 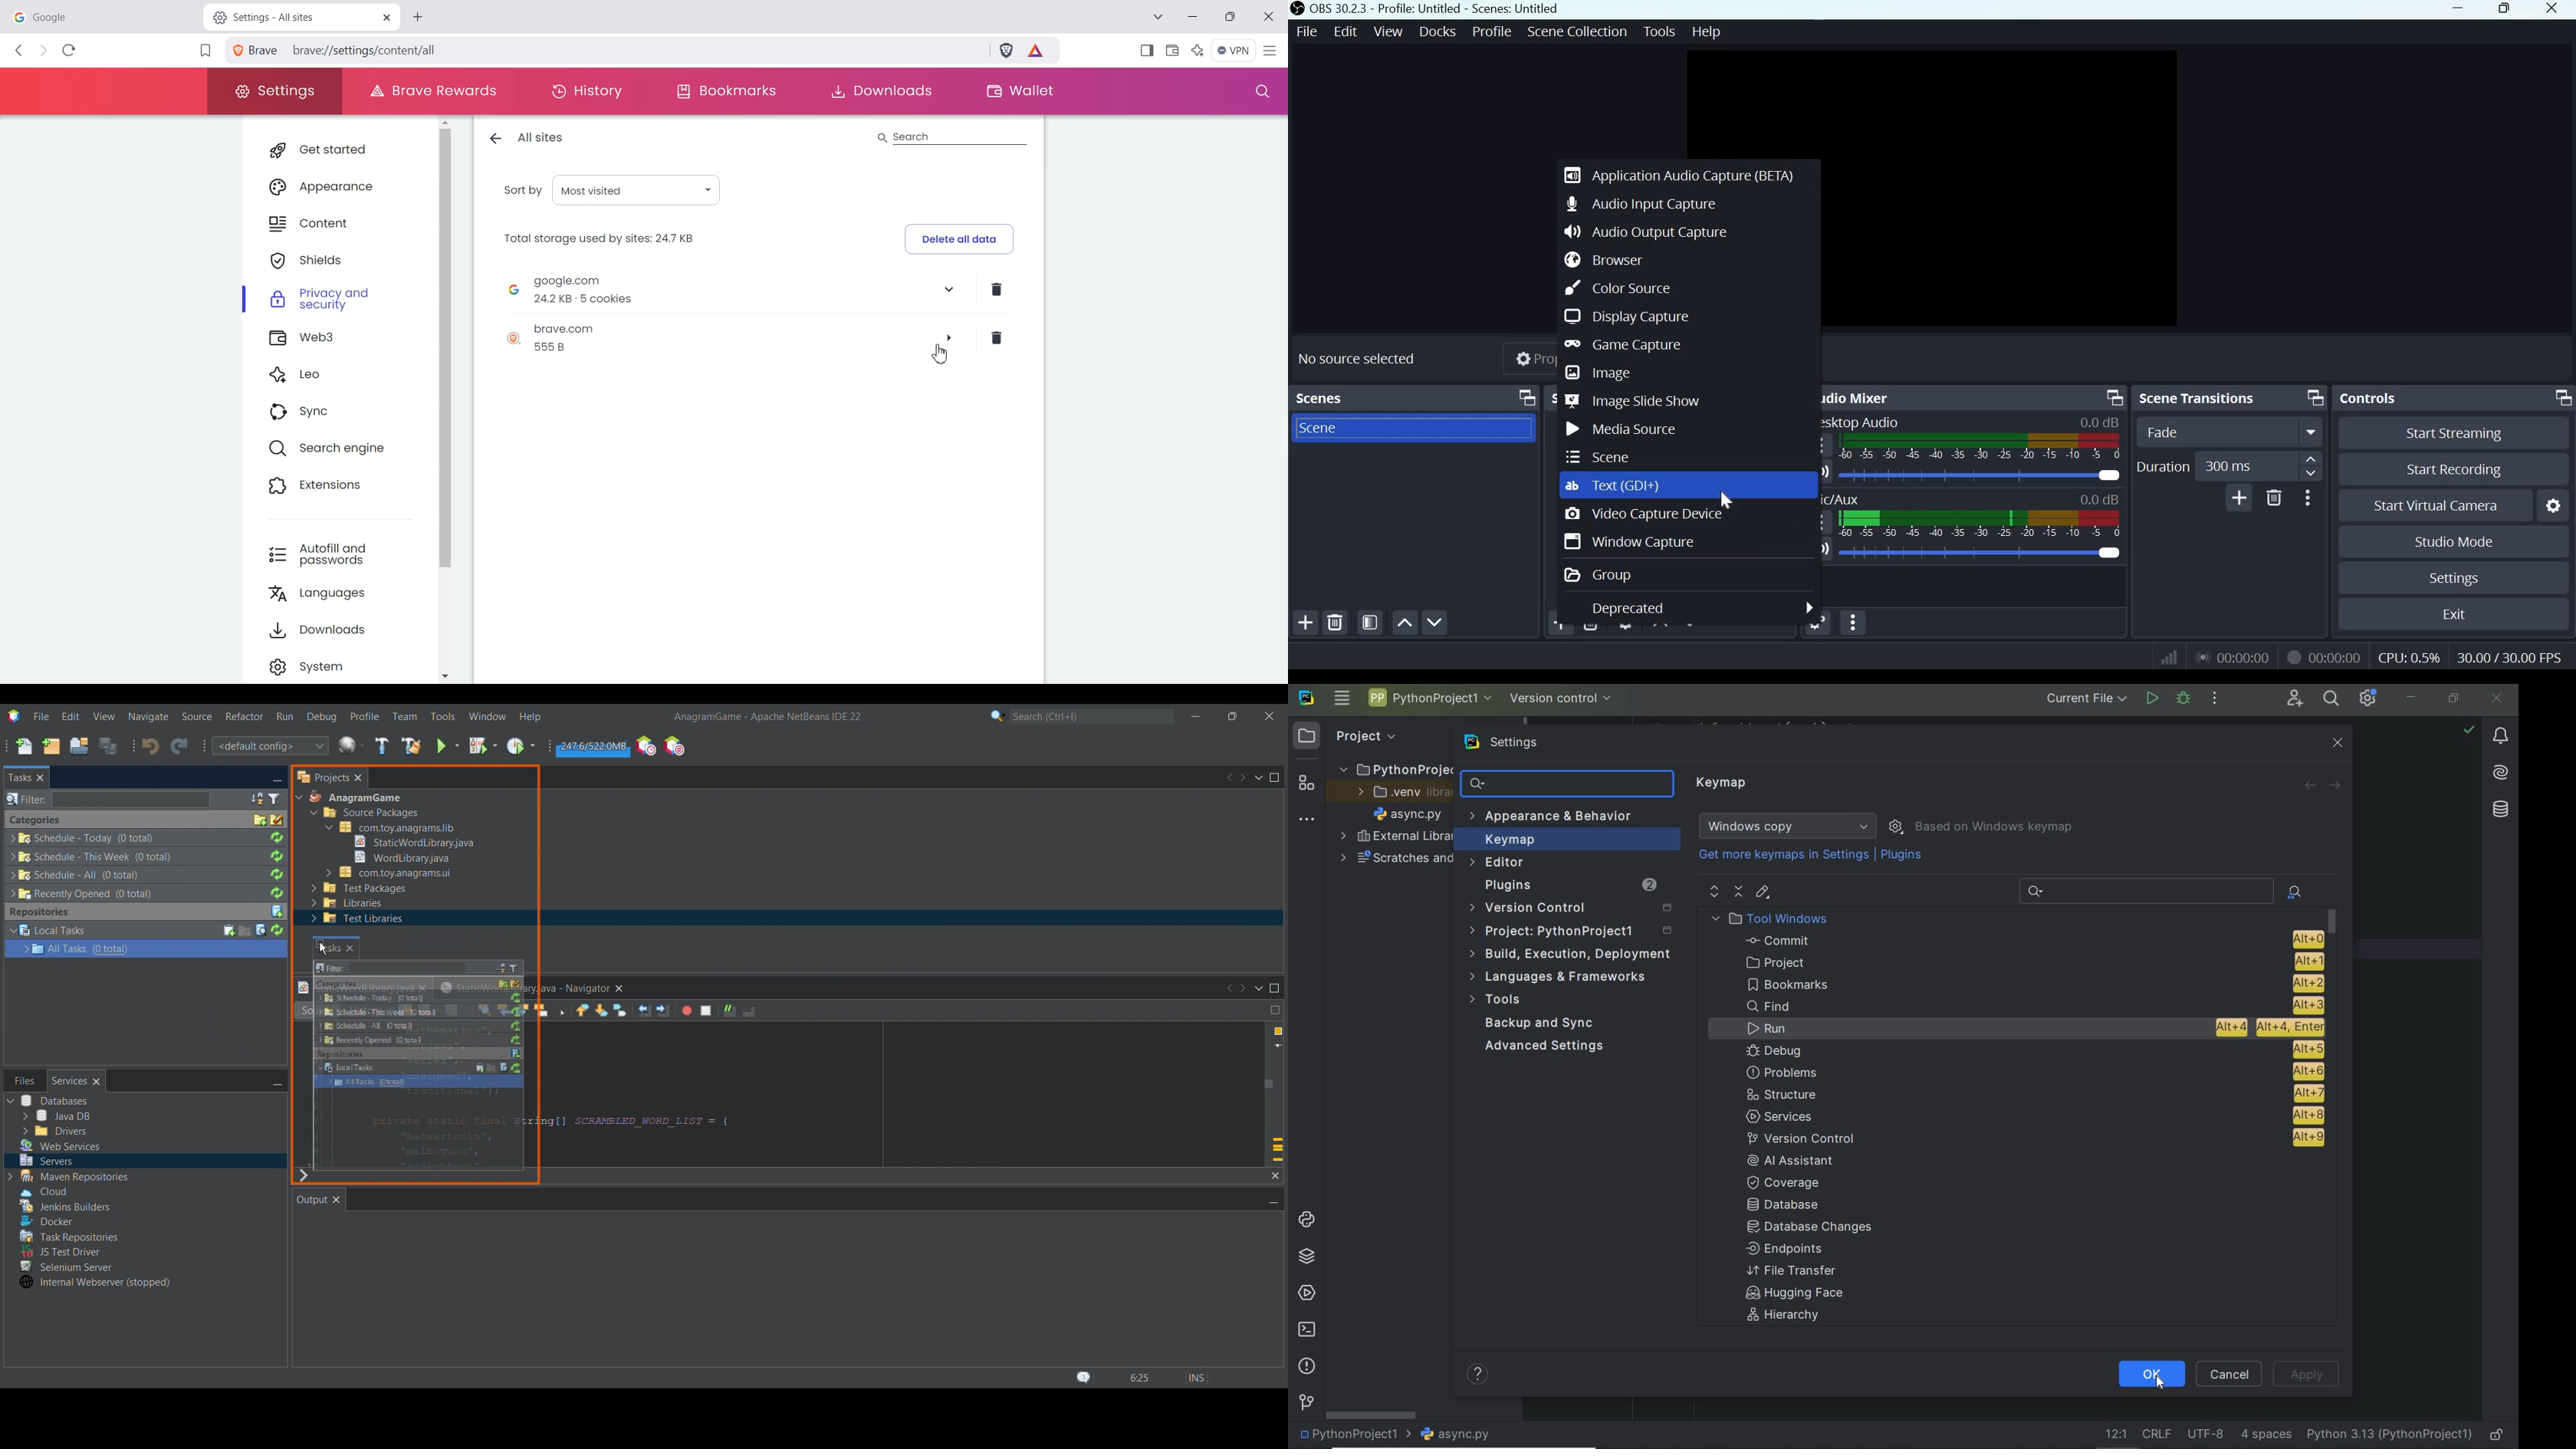 I want to click on Audio Input Capture, so click(x=1643, y=203).